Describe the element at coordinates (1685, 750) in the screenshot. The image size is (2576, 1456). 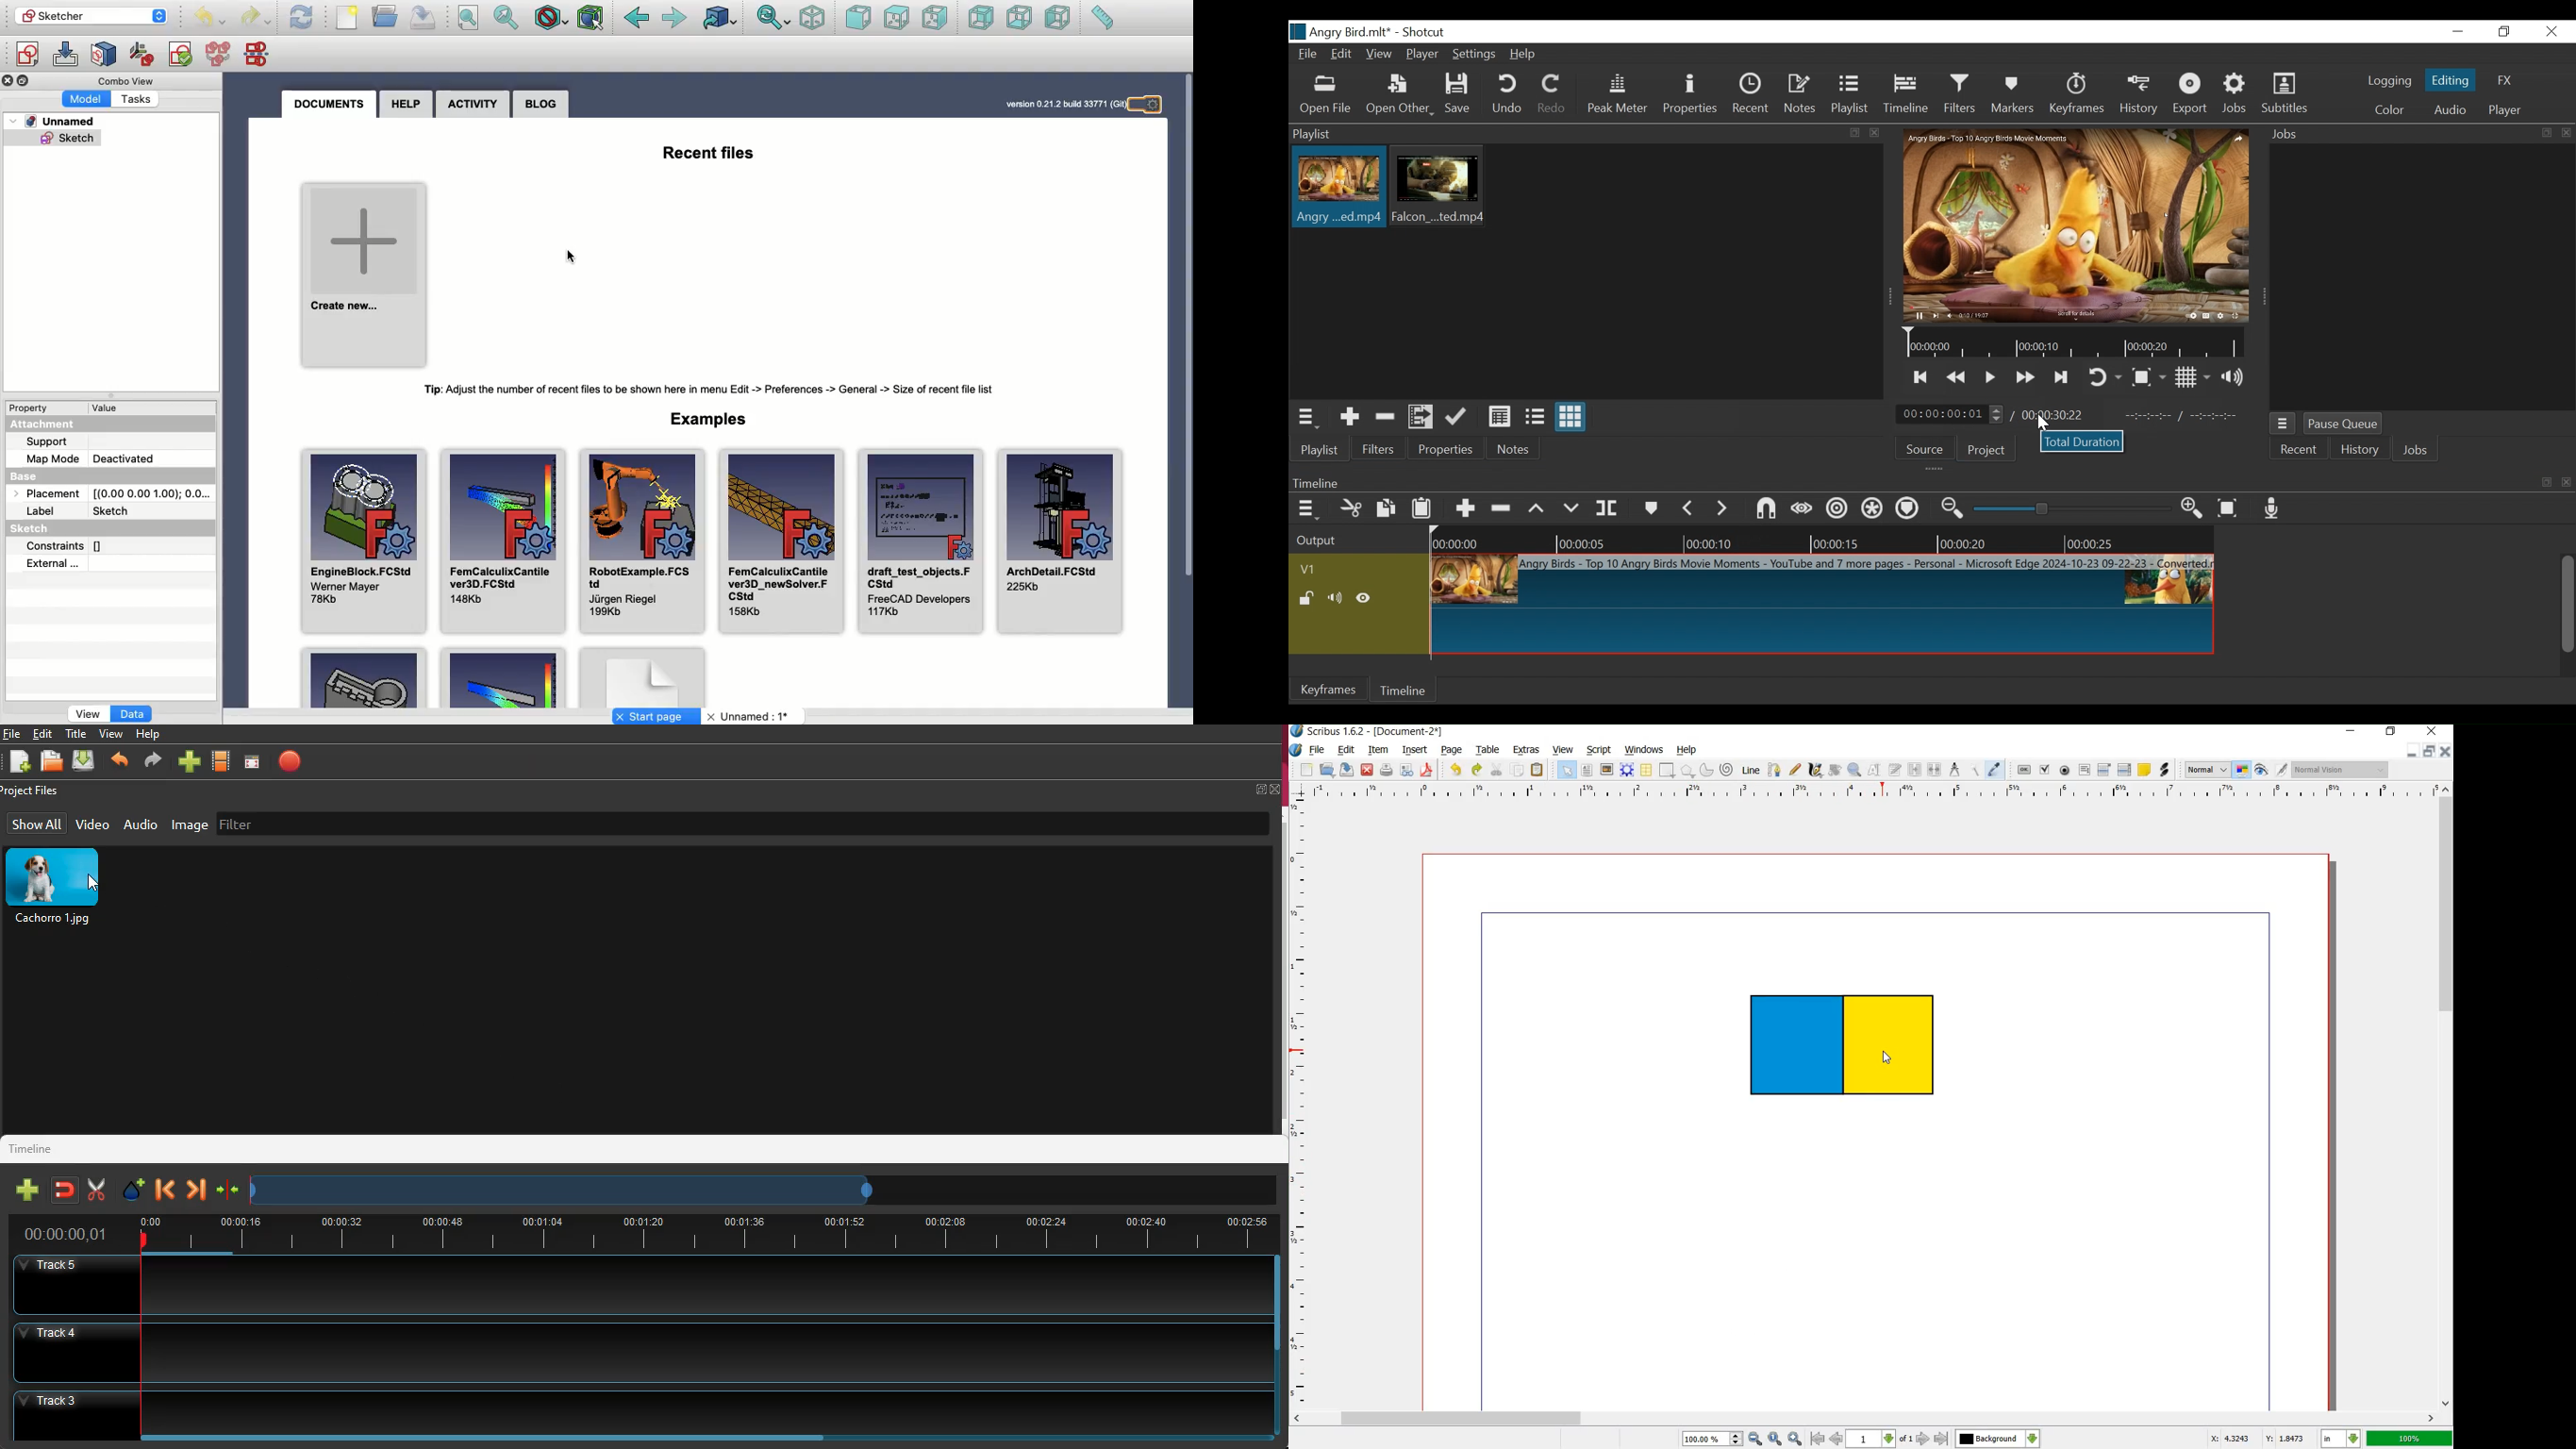
I see `help` at that location.